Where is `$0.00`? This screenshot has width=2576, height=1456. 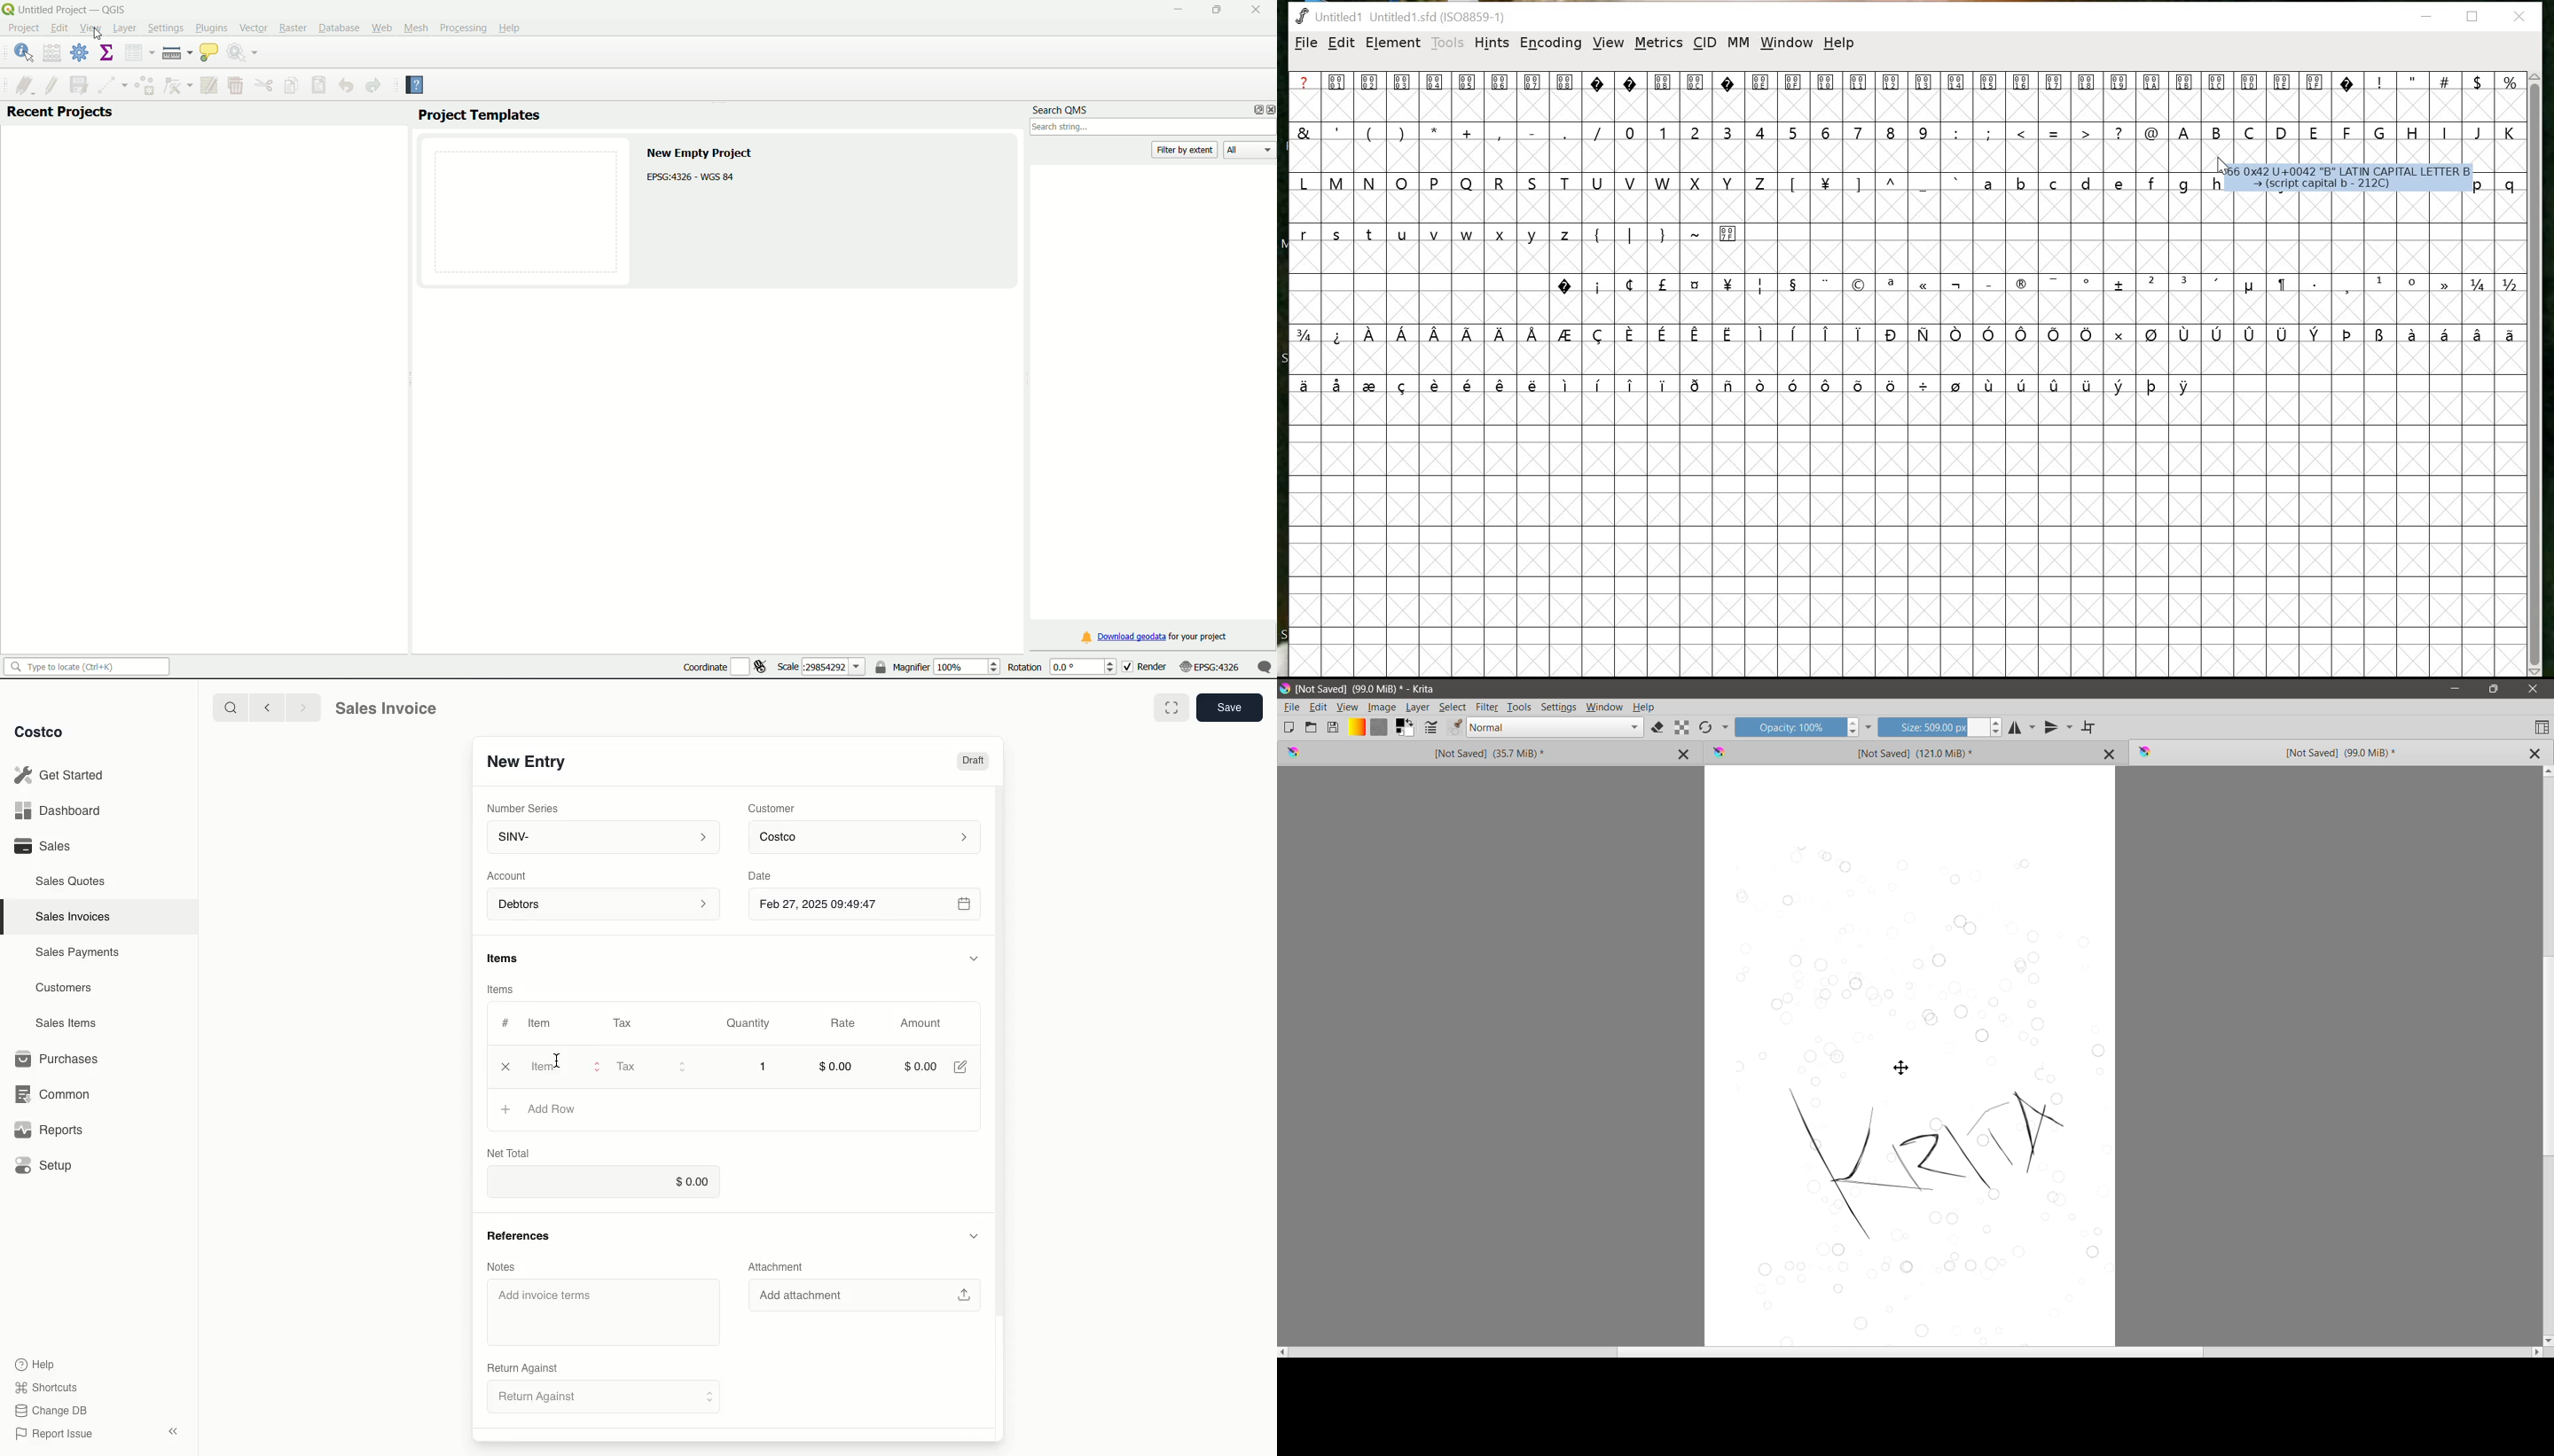 $0.00 is located at coordinates (836, 1069).